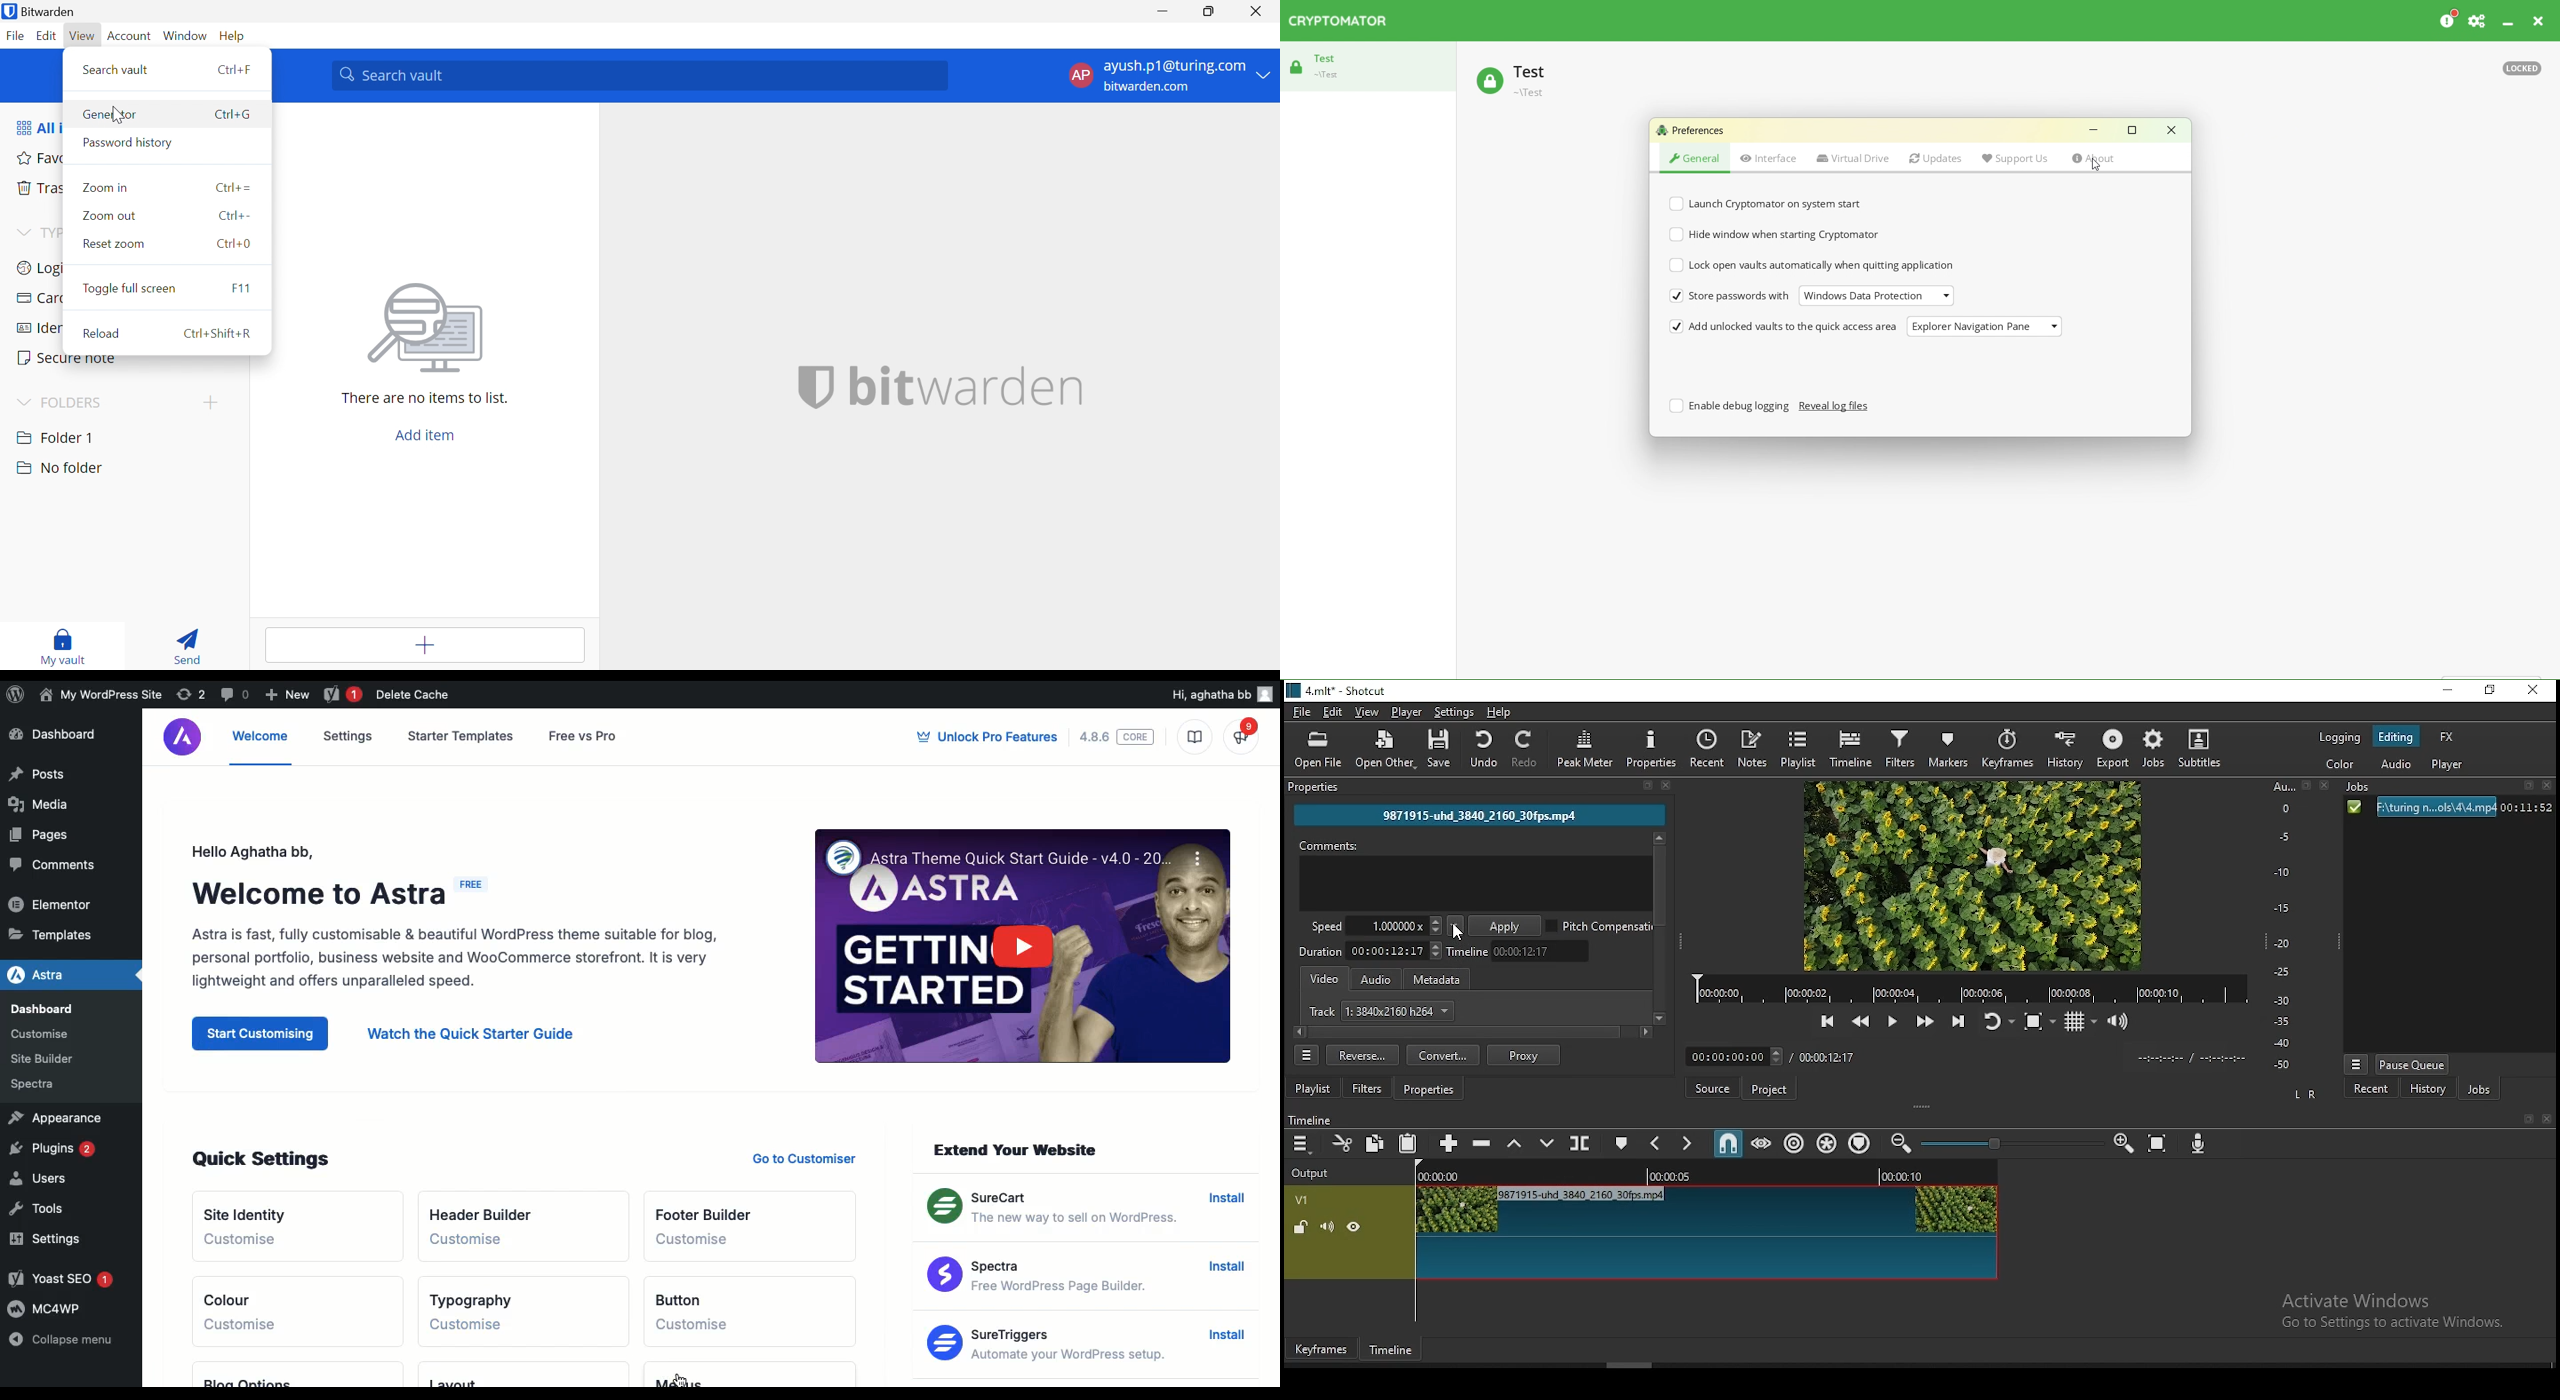  What do you see at coordinates (1667, 785) in the screenshot?
I see `close` at bounding box center [1667, 785].